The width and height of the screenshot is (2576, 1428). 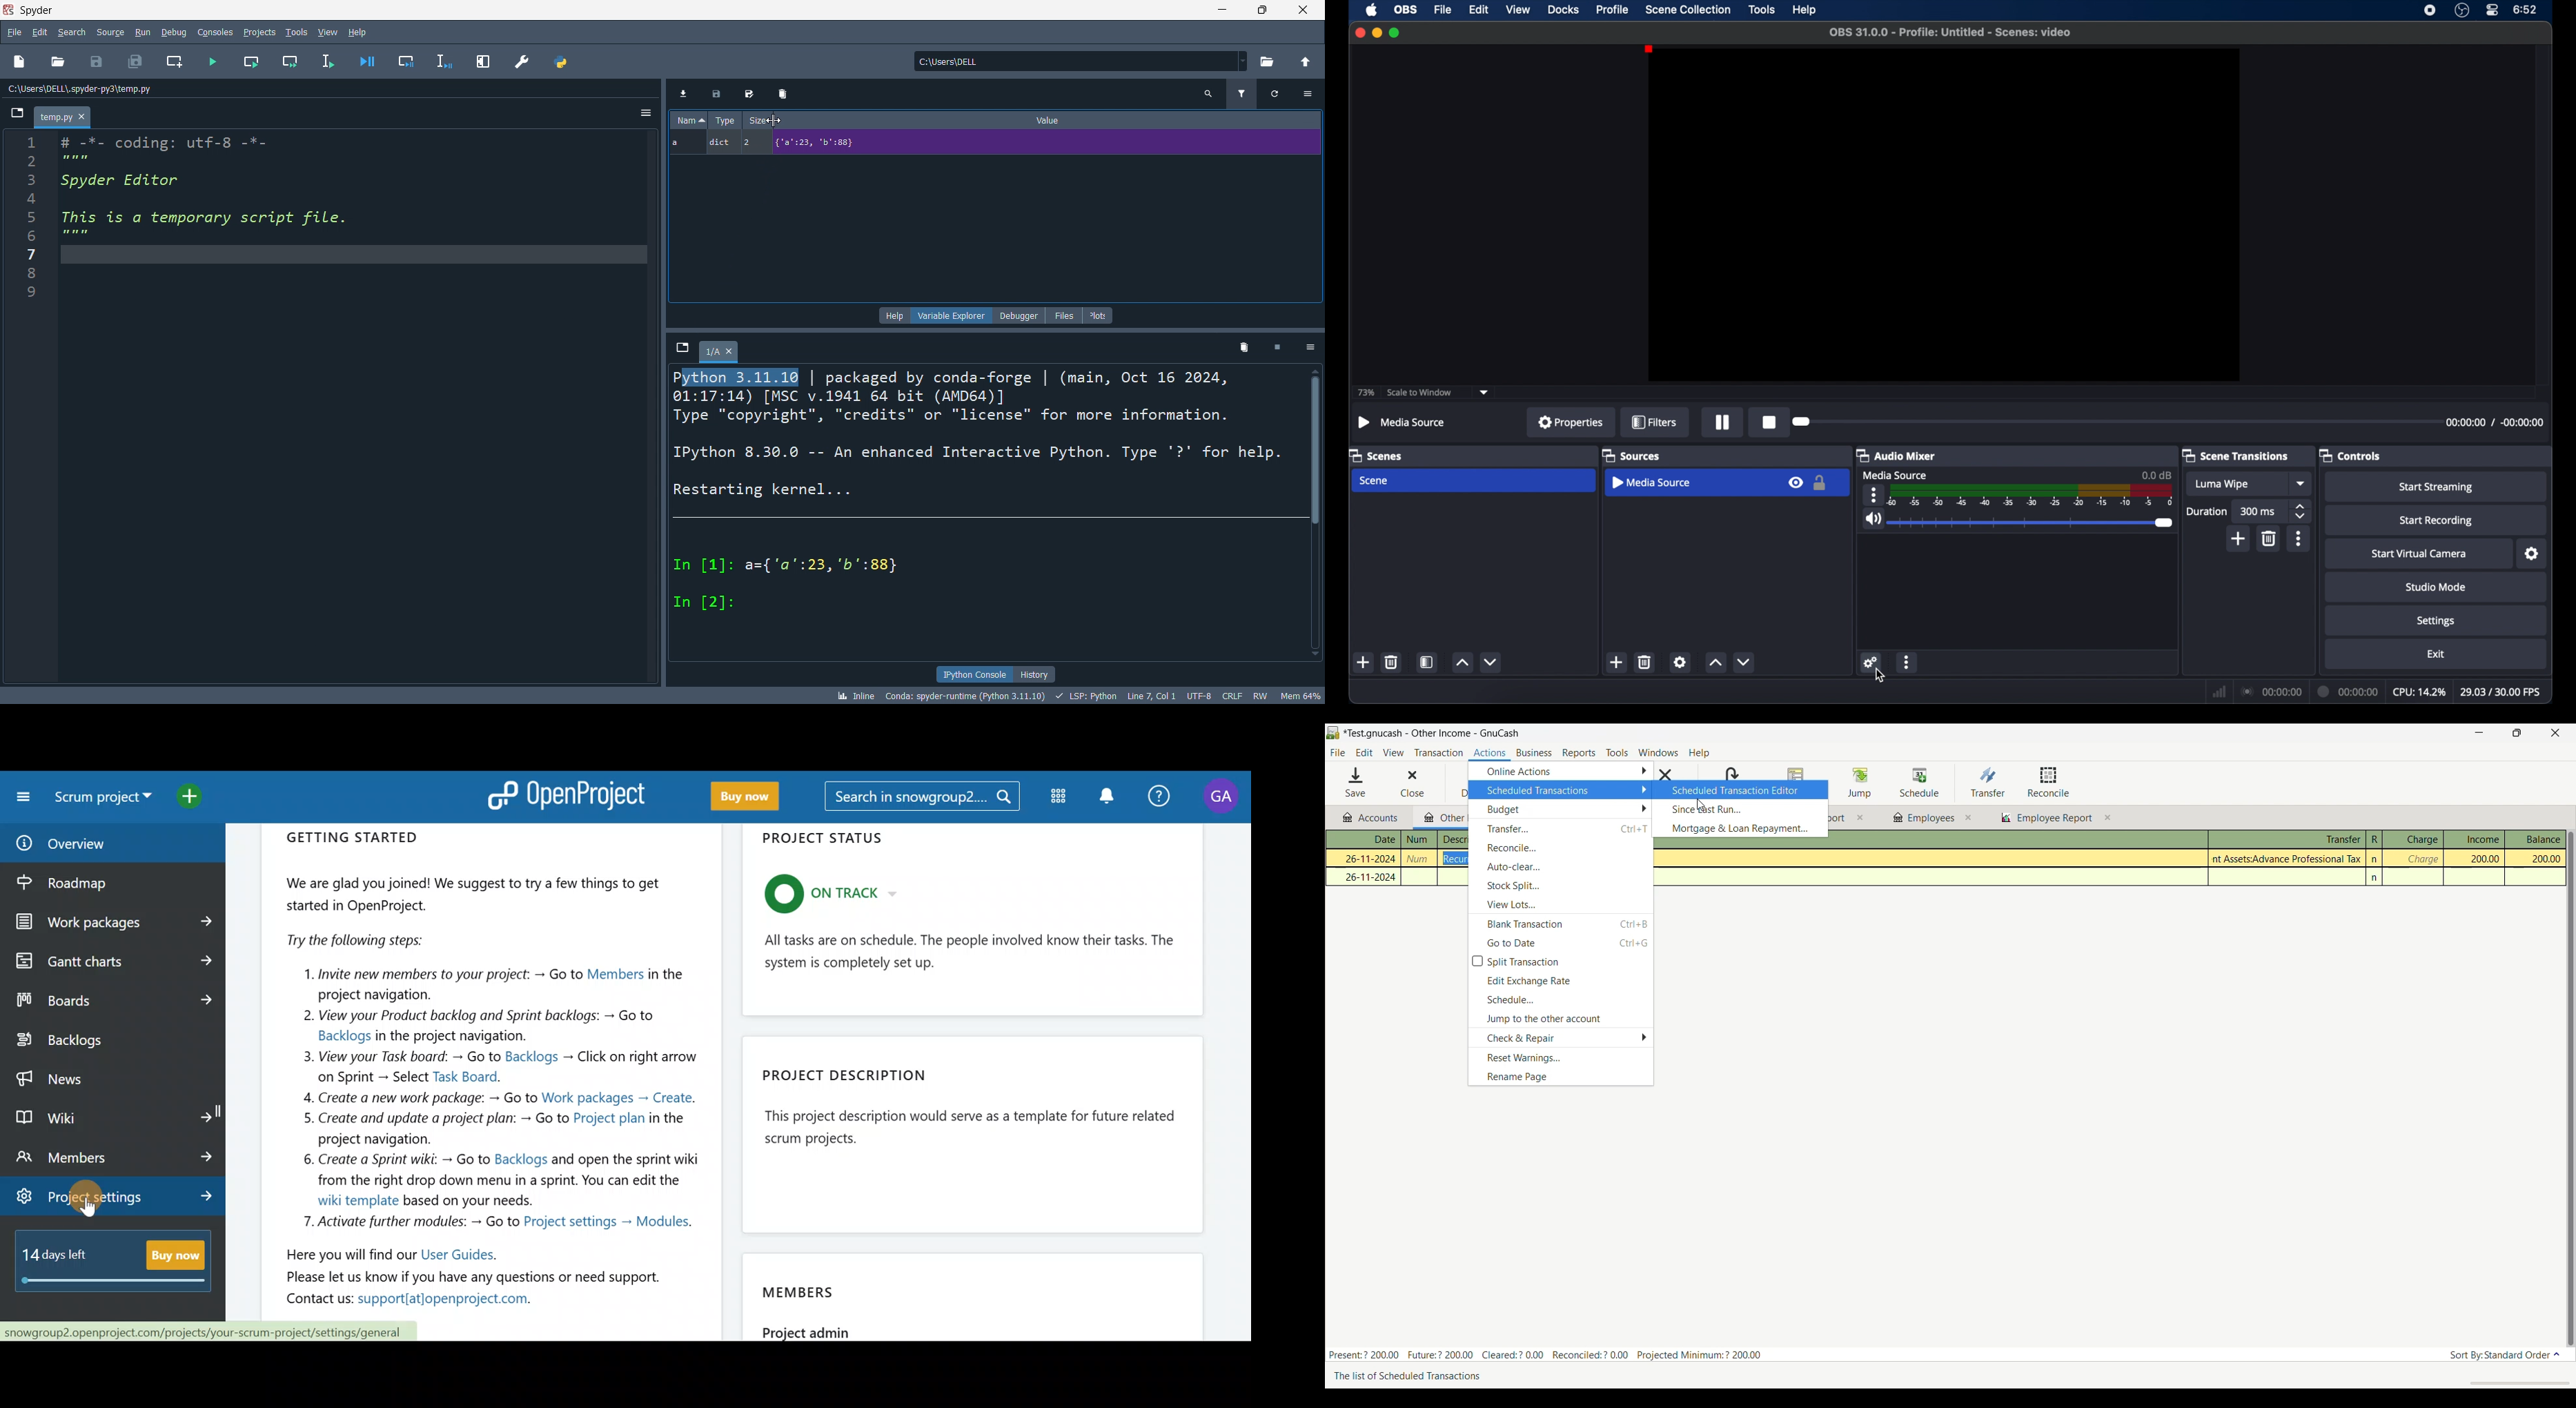 I want to click on save data as, so click(x=745, y=94).